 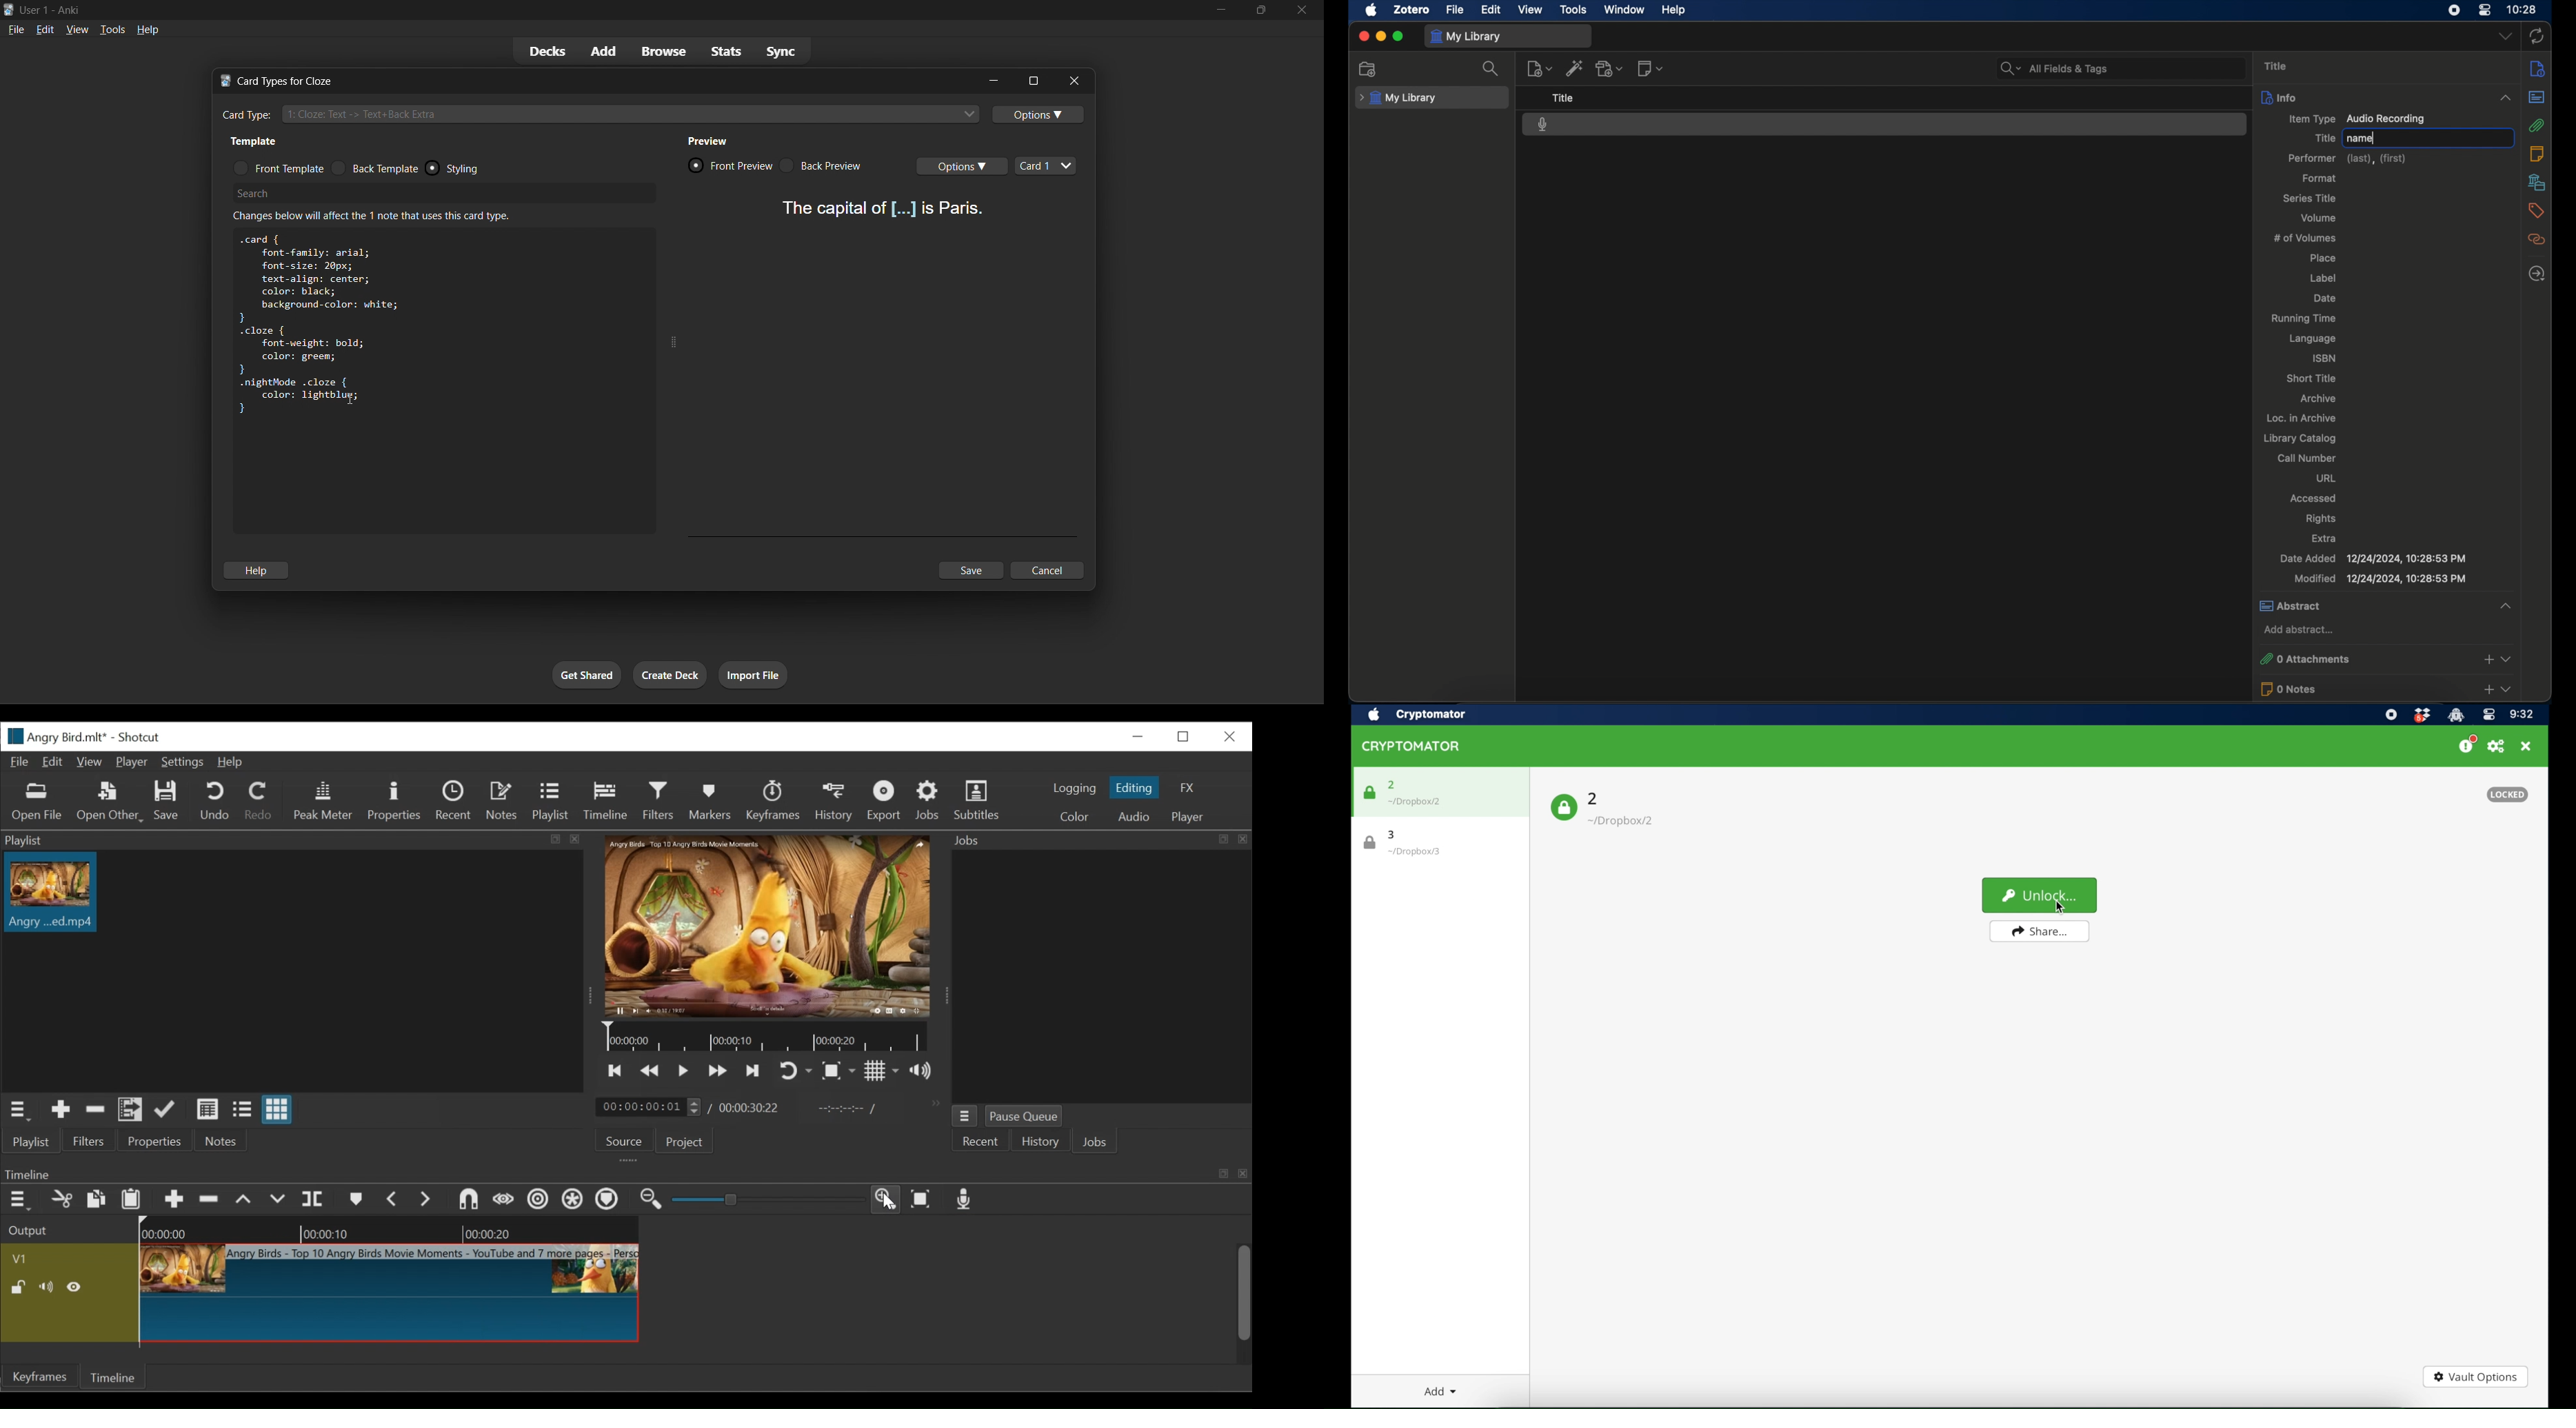 I want to click on maximize, so click(x=1398, y=37).